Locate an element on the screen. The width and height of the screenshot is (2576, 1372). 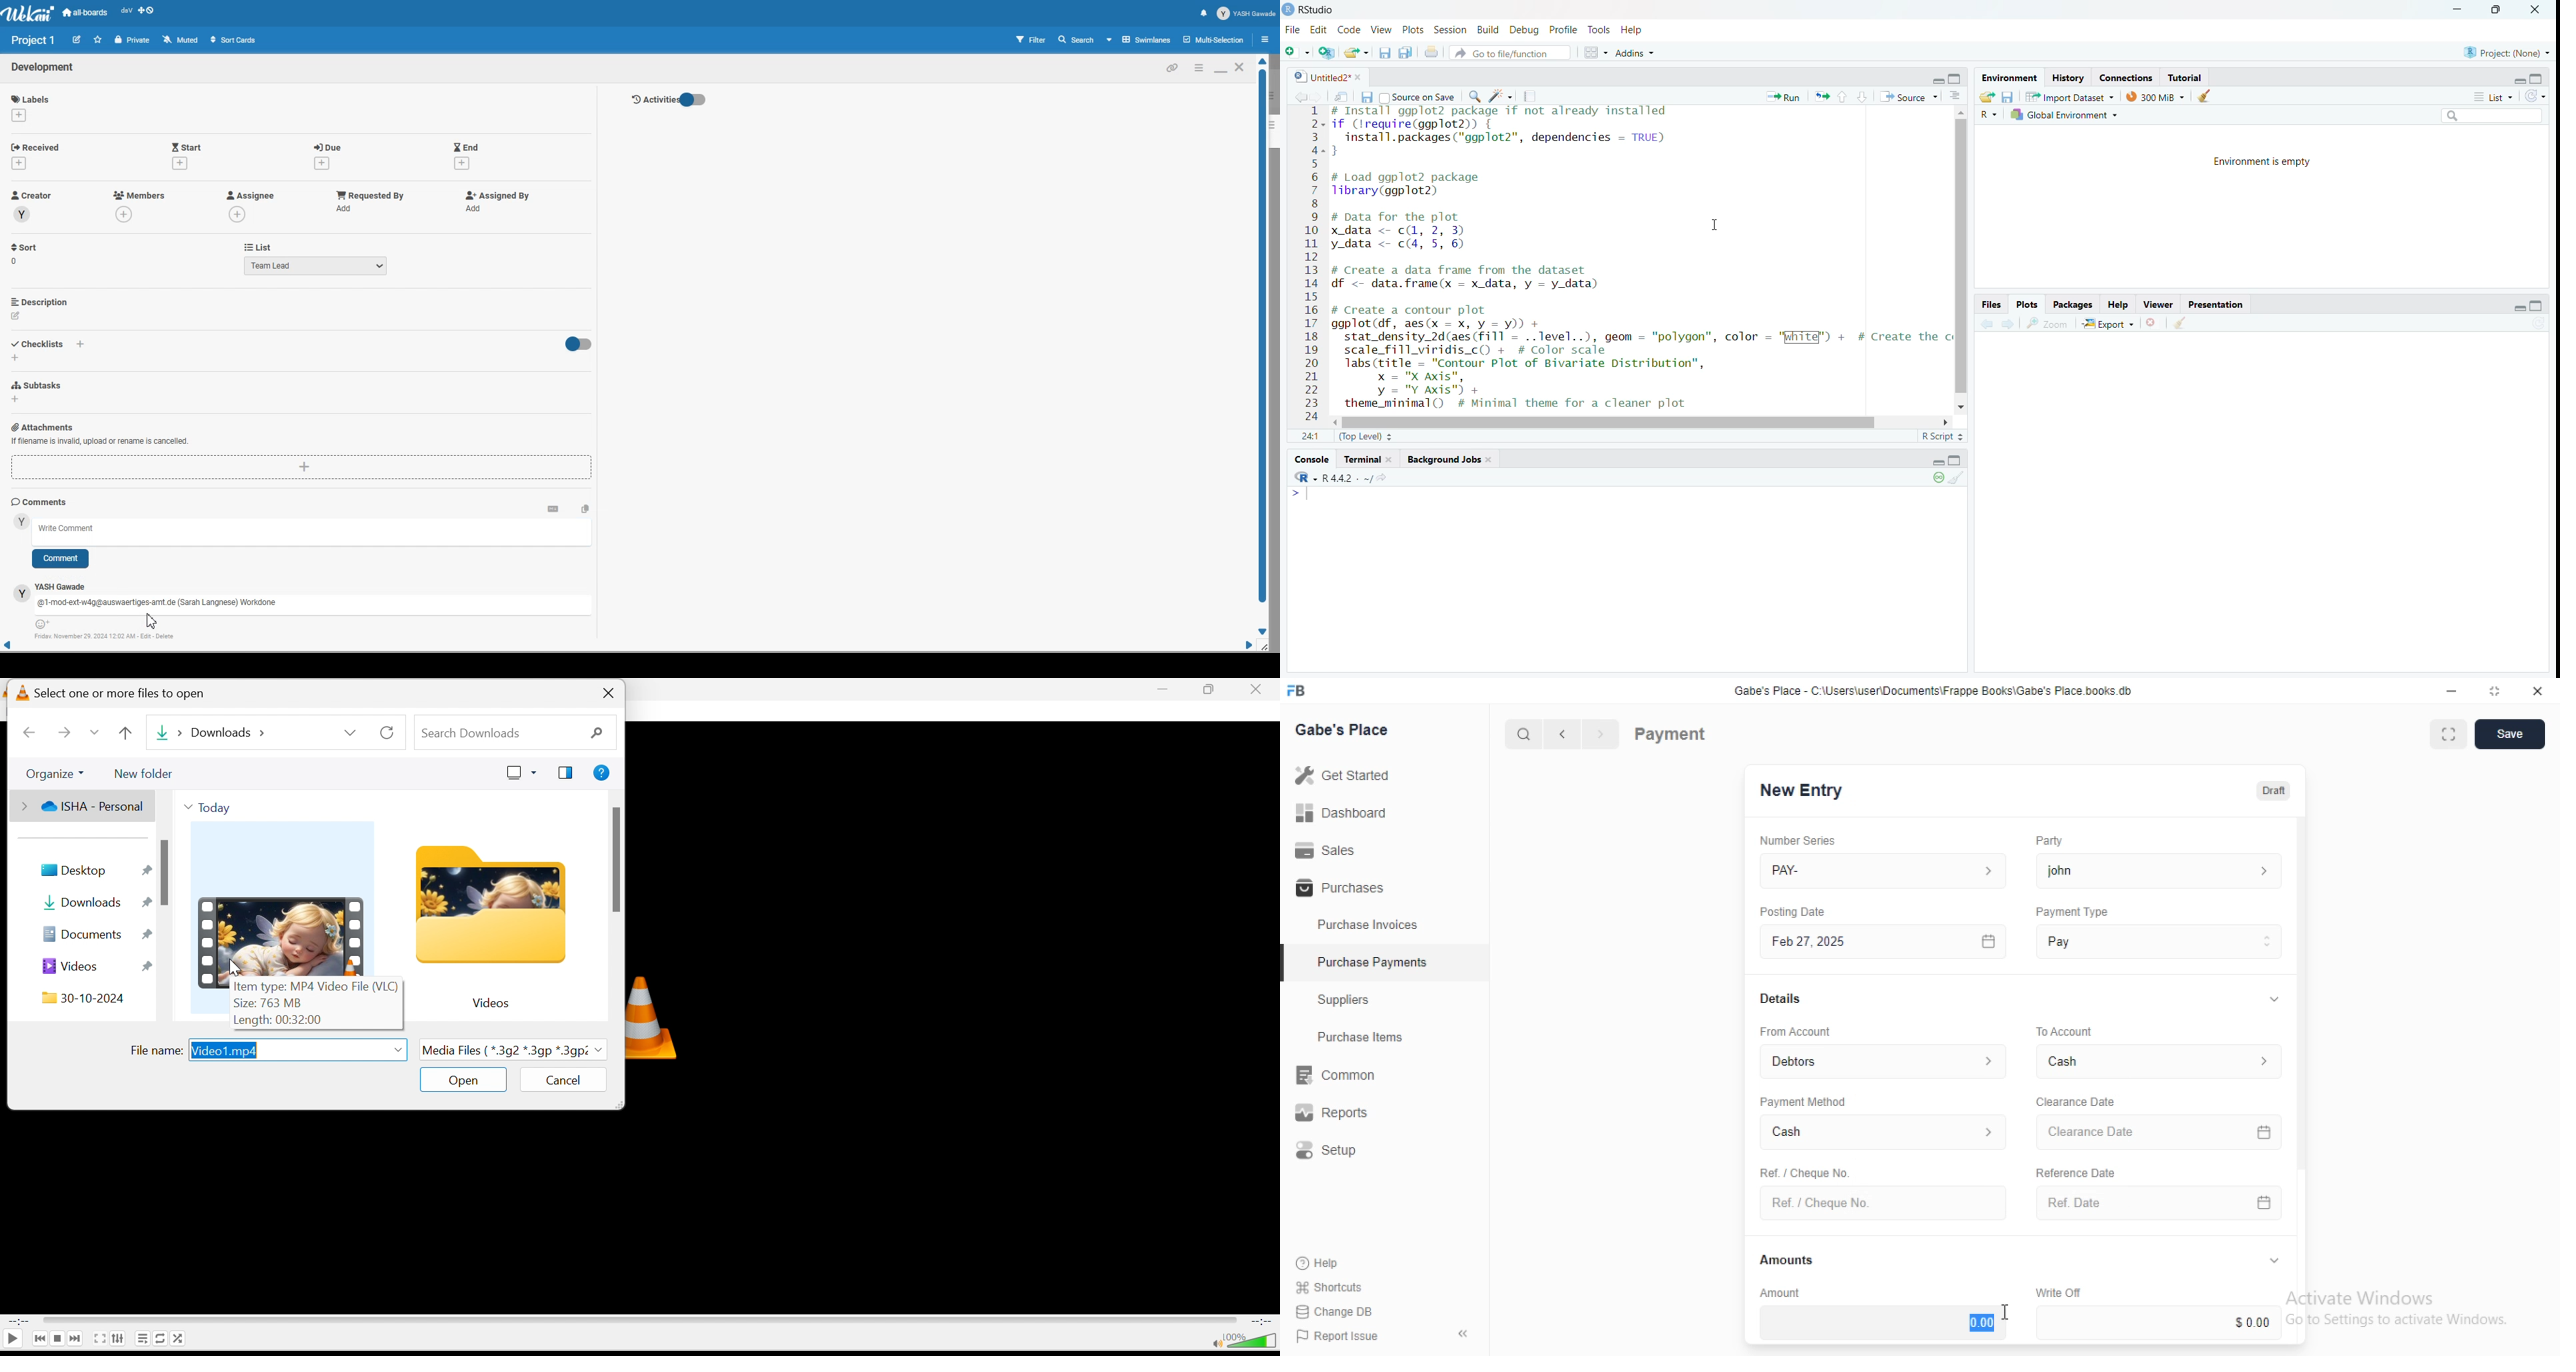
Downloads is located at coordinates (211, 732).